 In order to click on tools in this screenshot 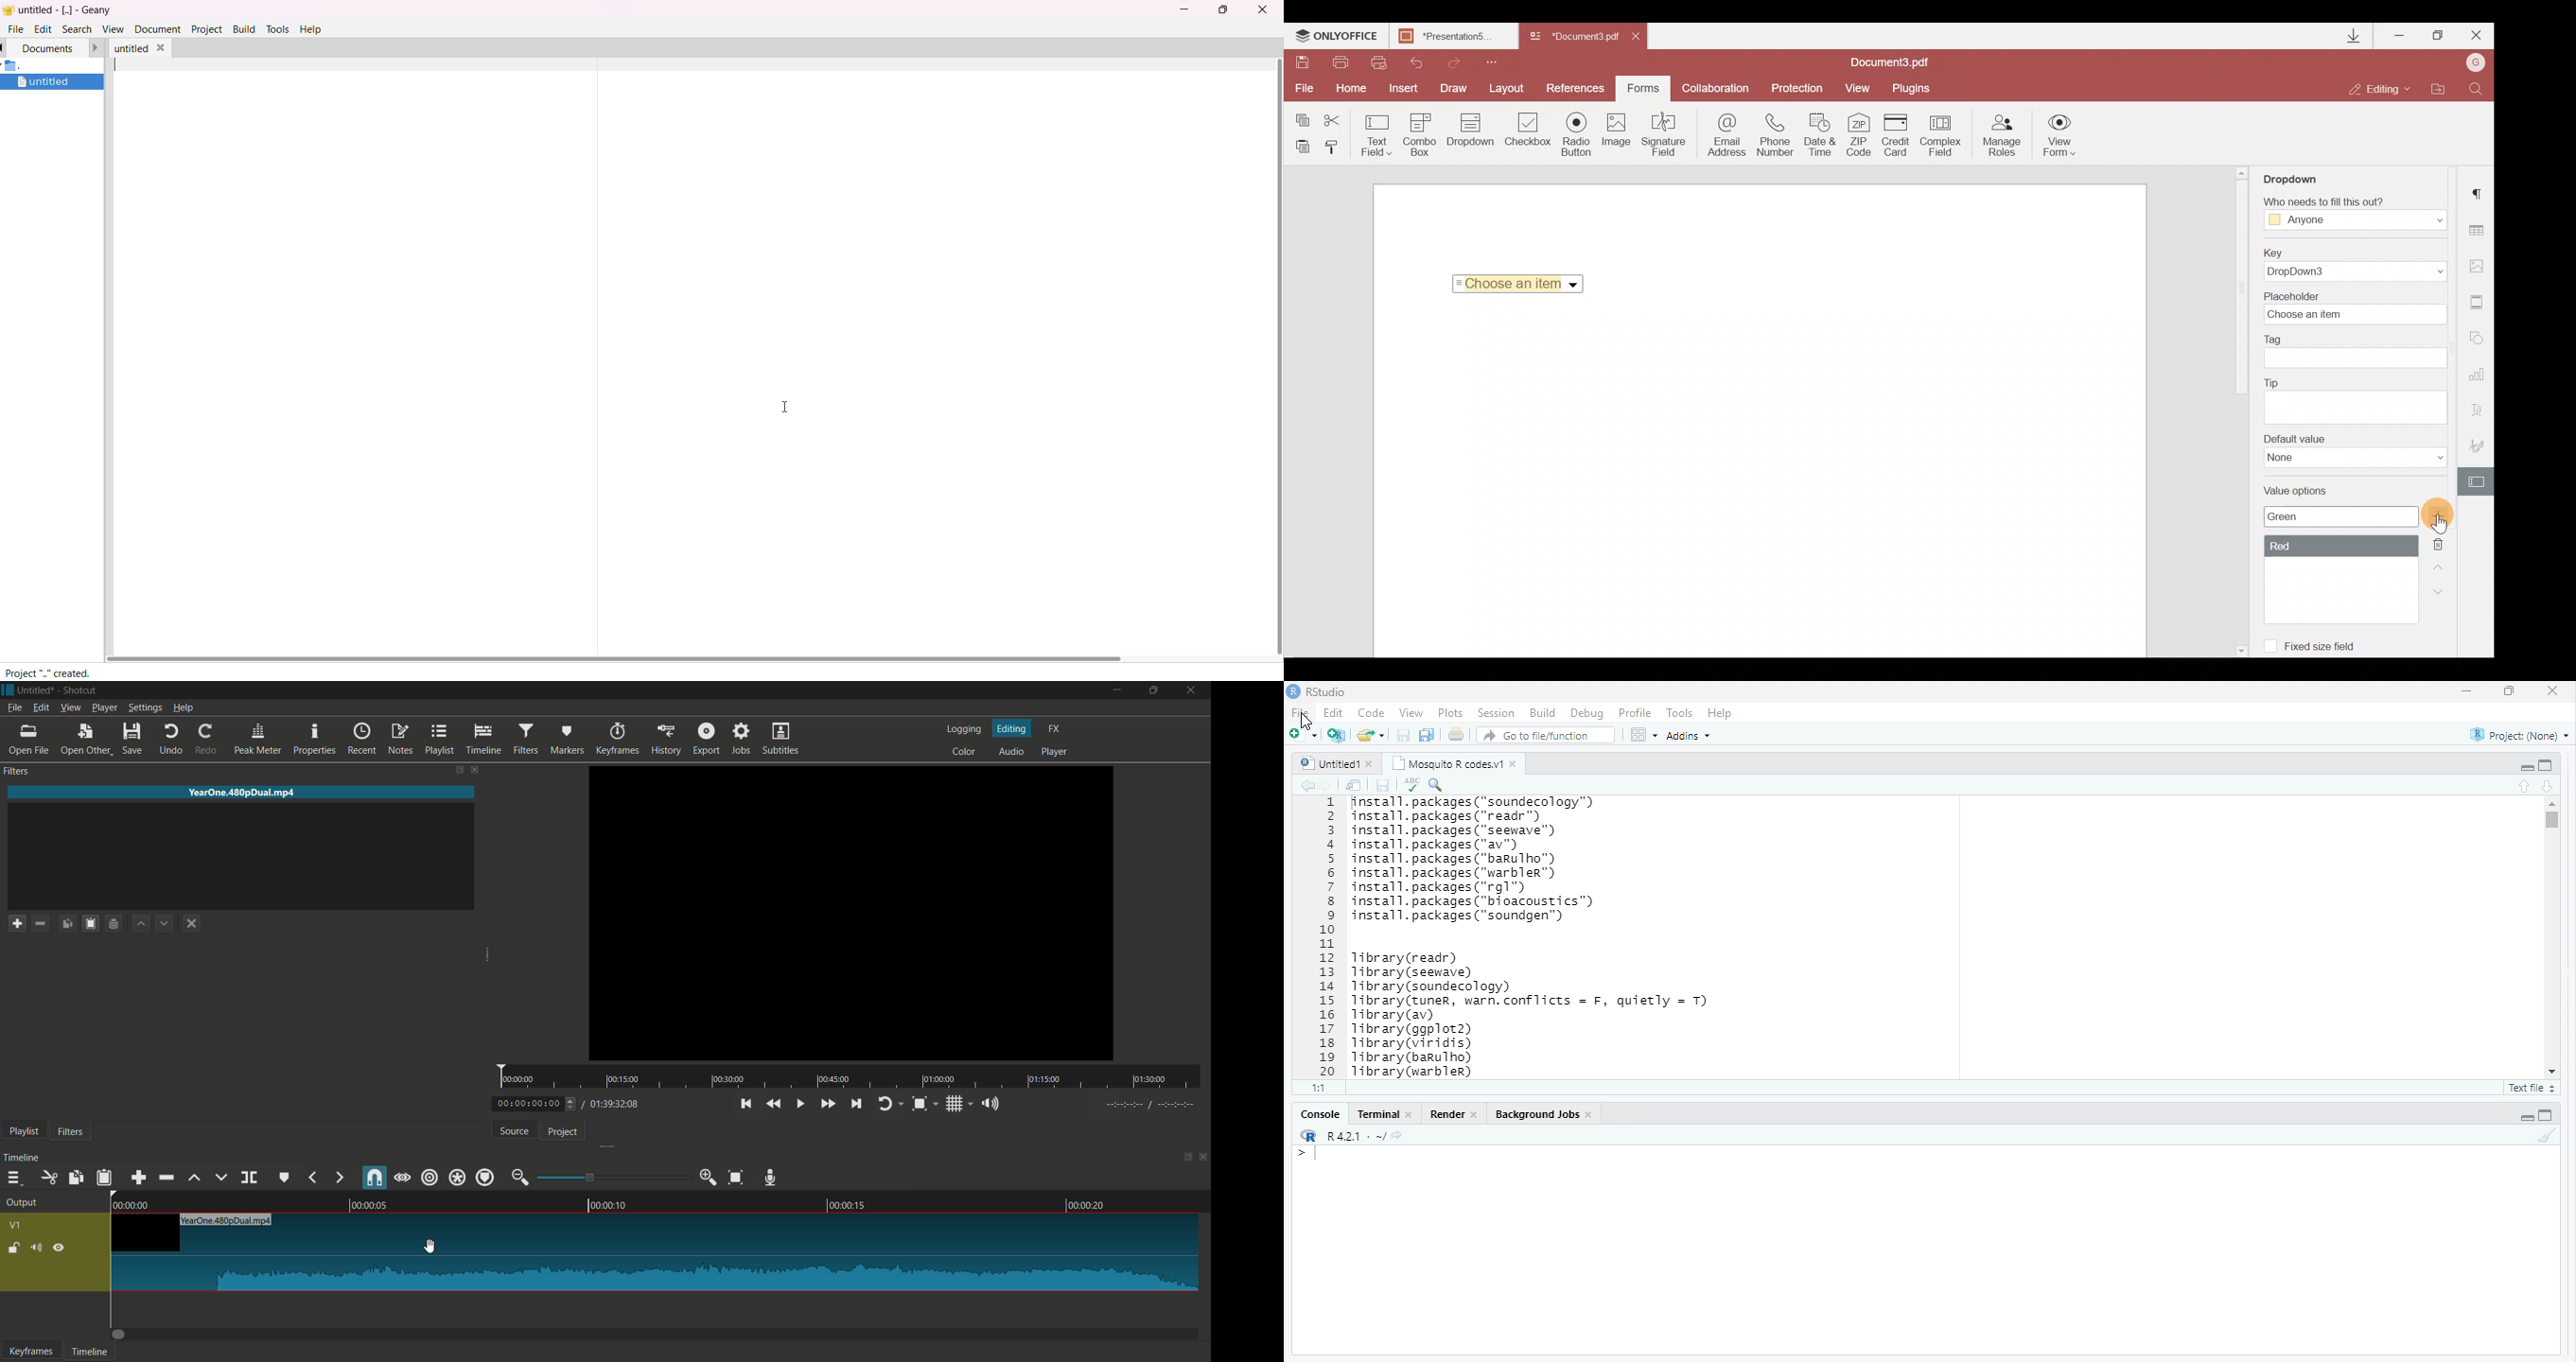, I will do `click(277, 29)`.